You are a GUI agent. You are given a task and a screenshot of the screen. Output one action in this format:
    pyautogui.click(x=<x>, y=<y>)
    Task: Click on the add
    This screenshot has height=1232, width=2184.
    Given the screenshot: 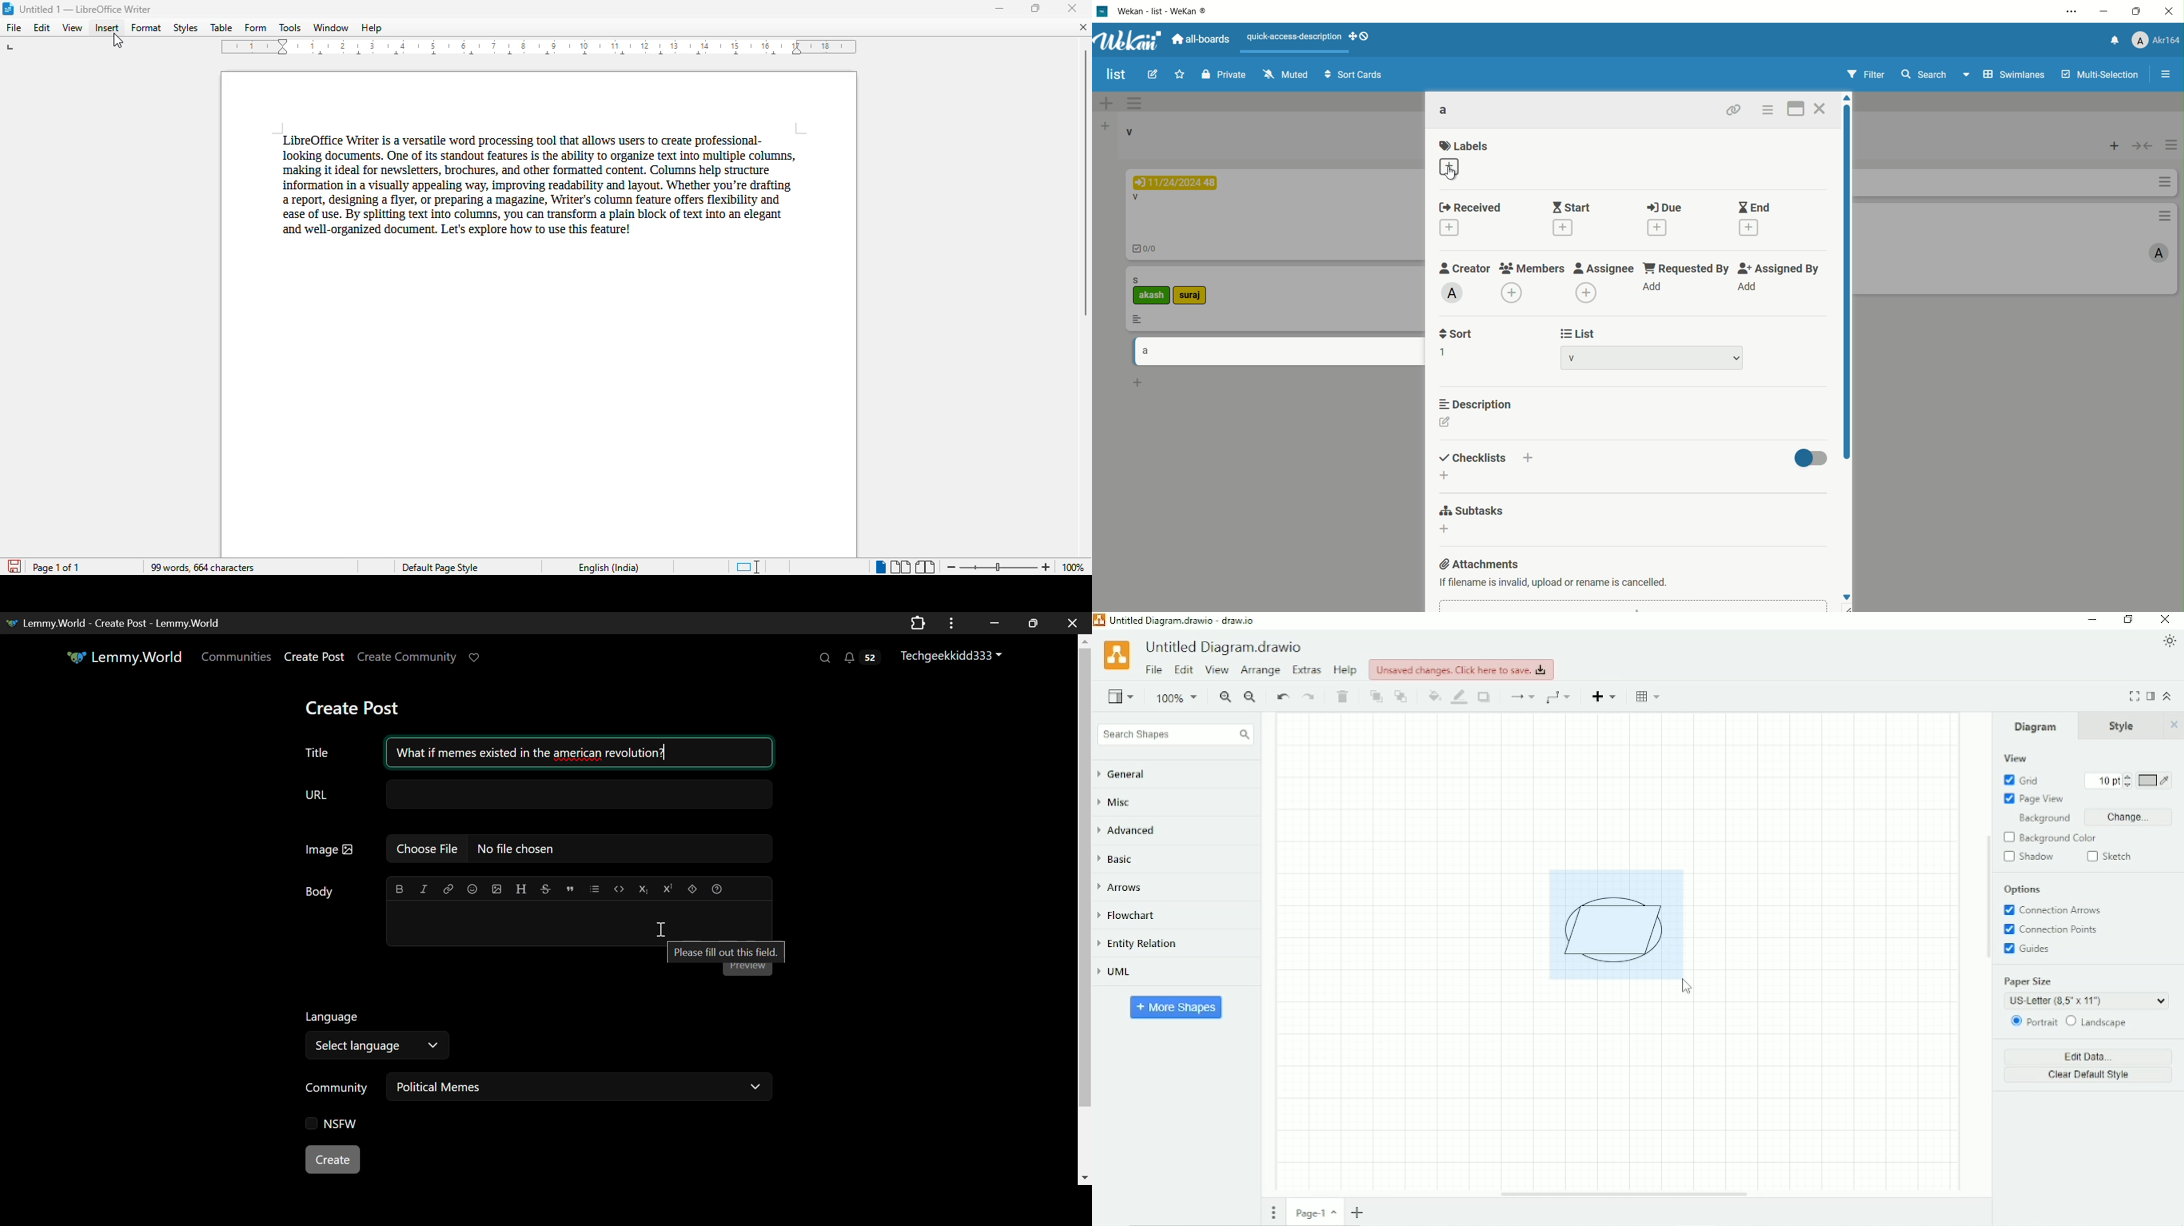 What is the action you would take?
    pyautogui.click(x=2115, y=146)
    